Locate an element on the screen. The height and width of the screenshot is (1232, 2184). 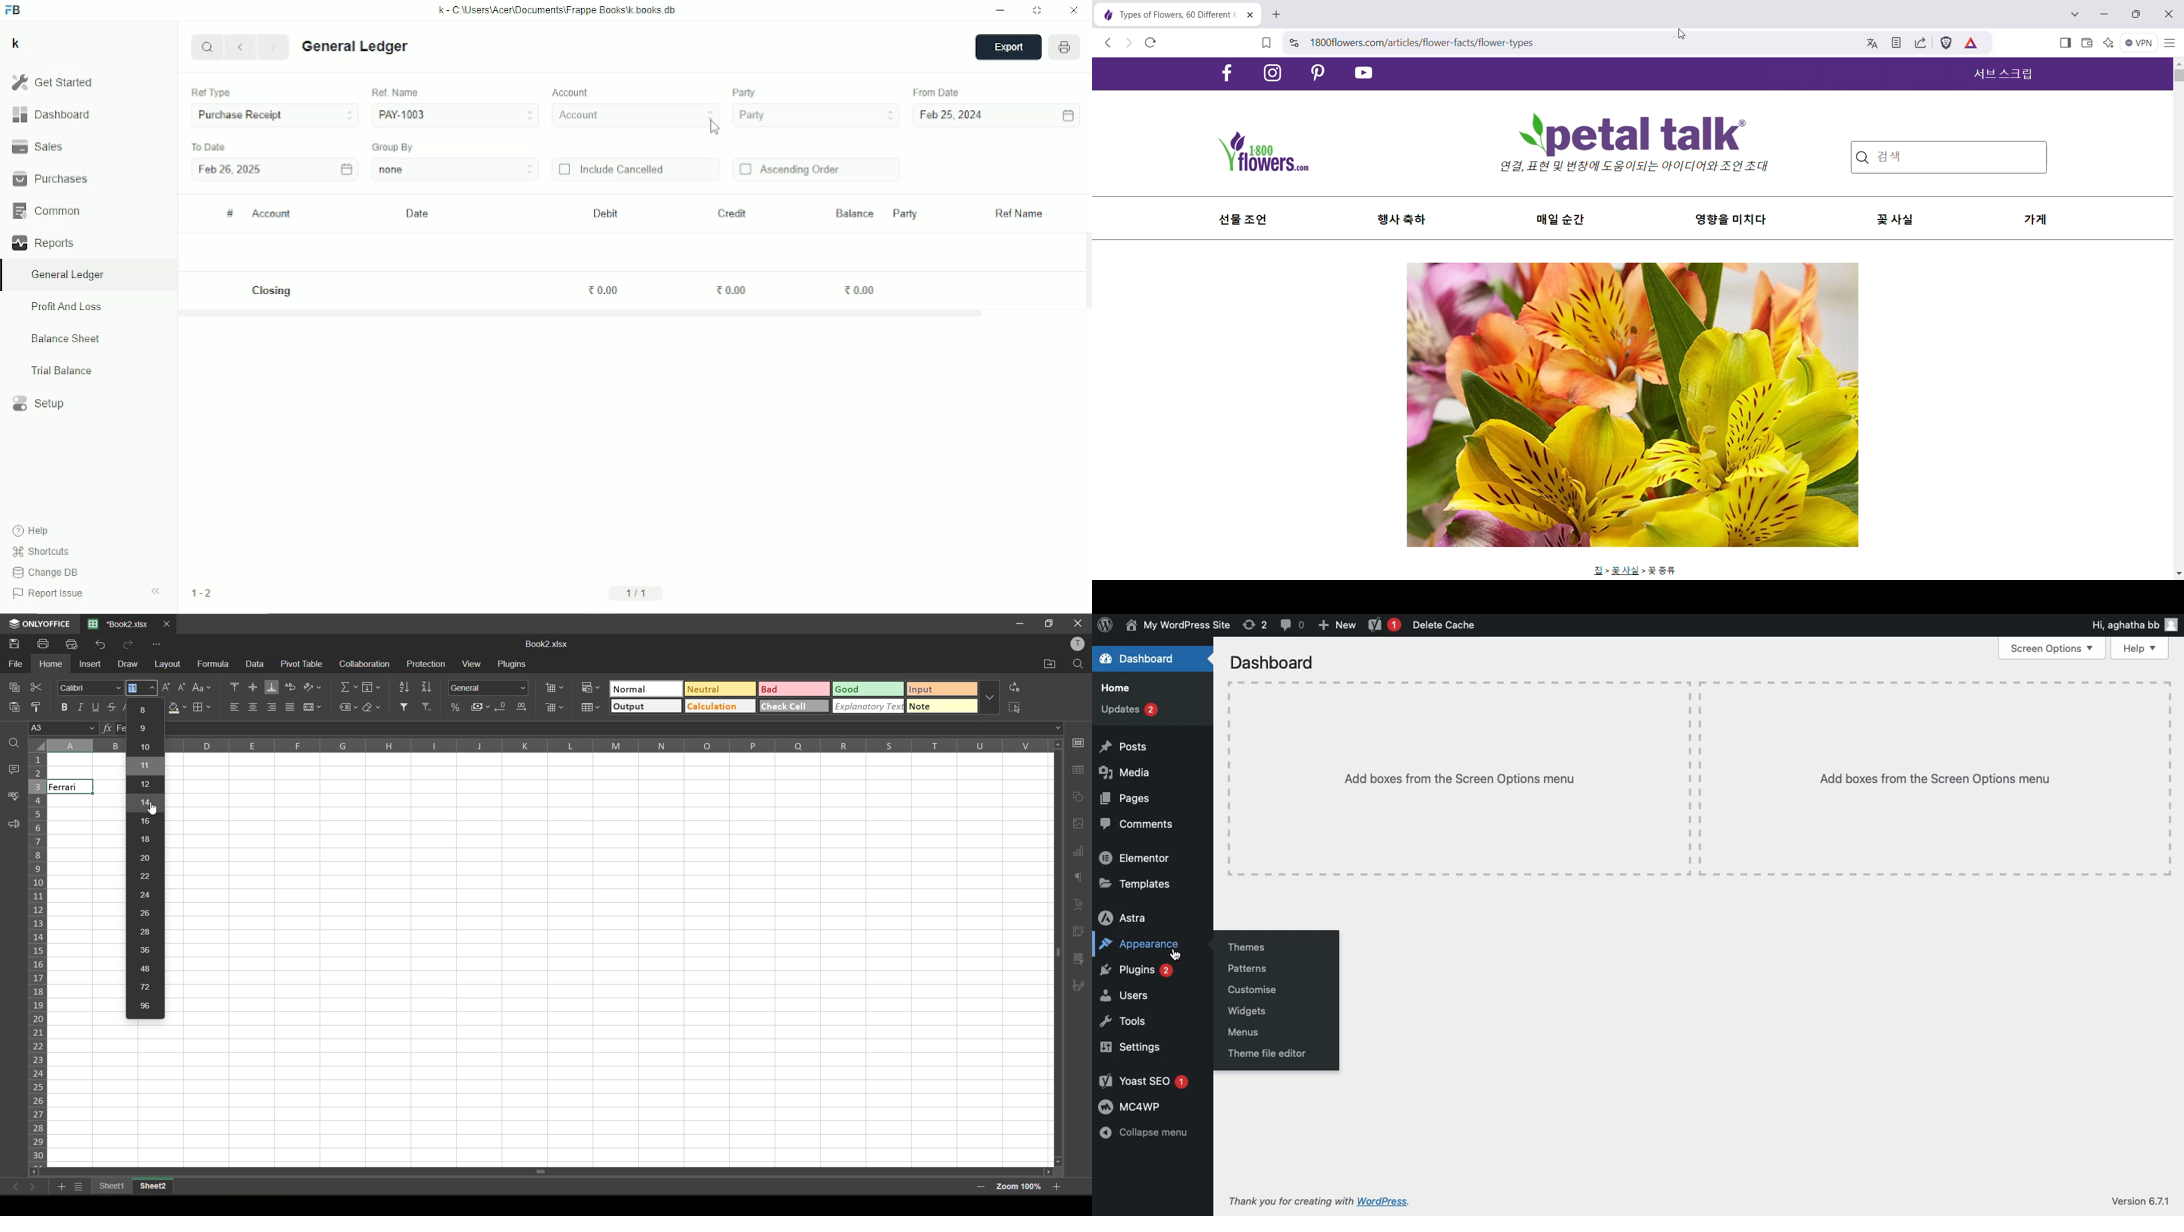
Party is located at coordinates (816, 116).